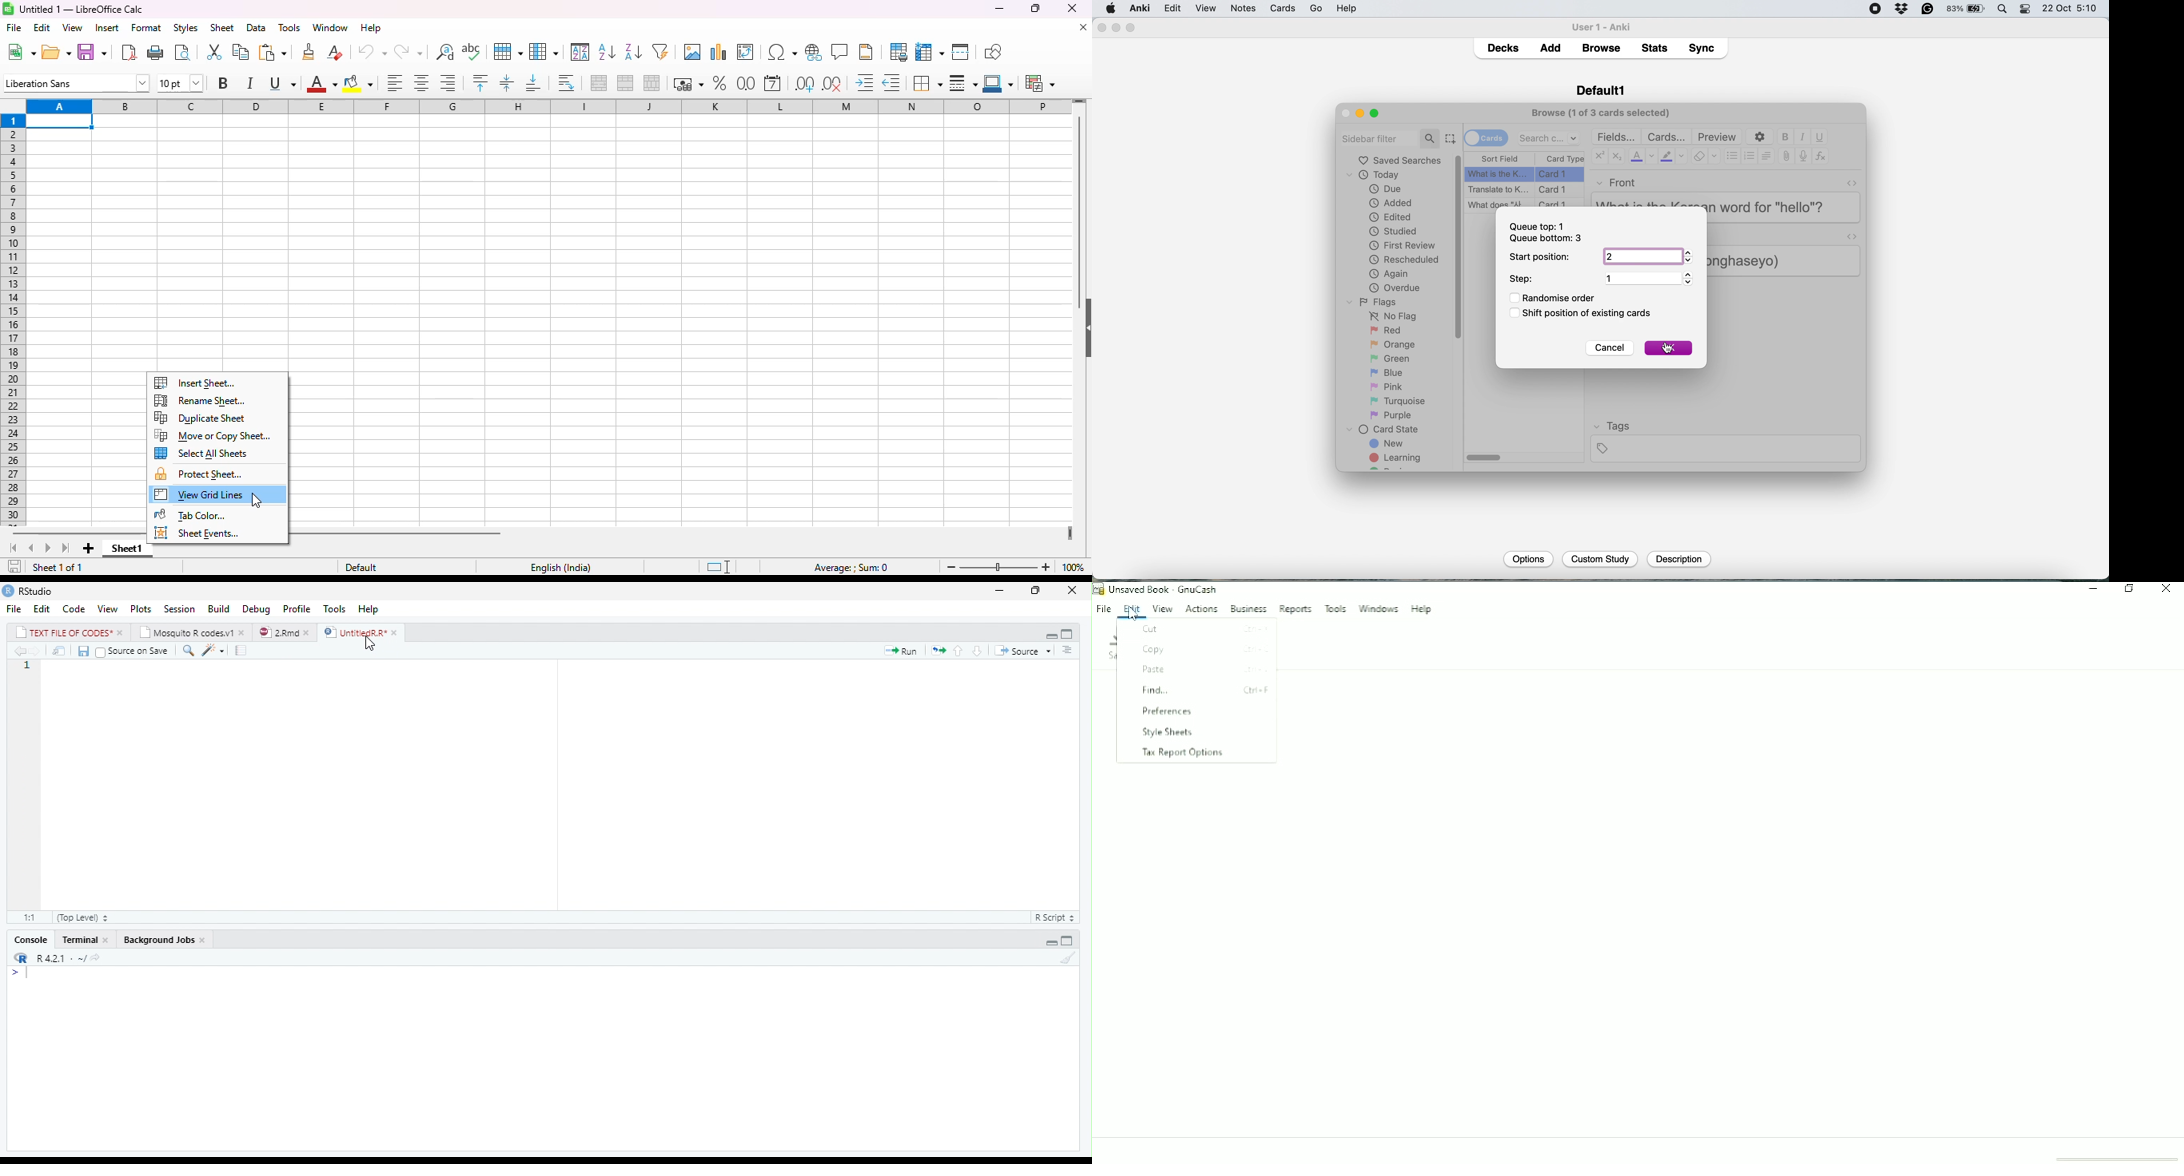 The height and width of the screenshot is (1176, 2184). What do you see at coordinates (30, 592) in the screenshot?
I see `RStudio` at bounding box center [30, 592].